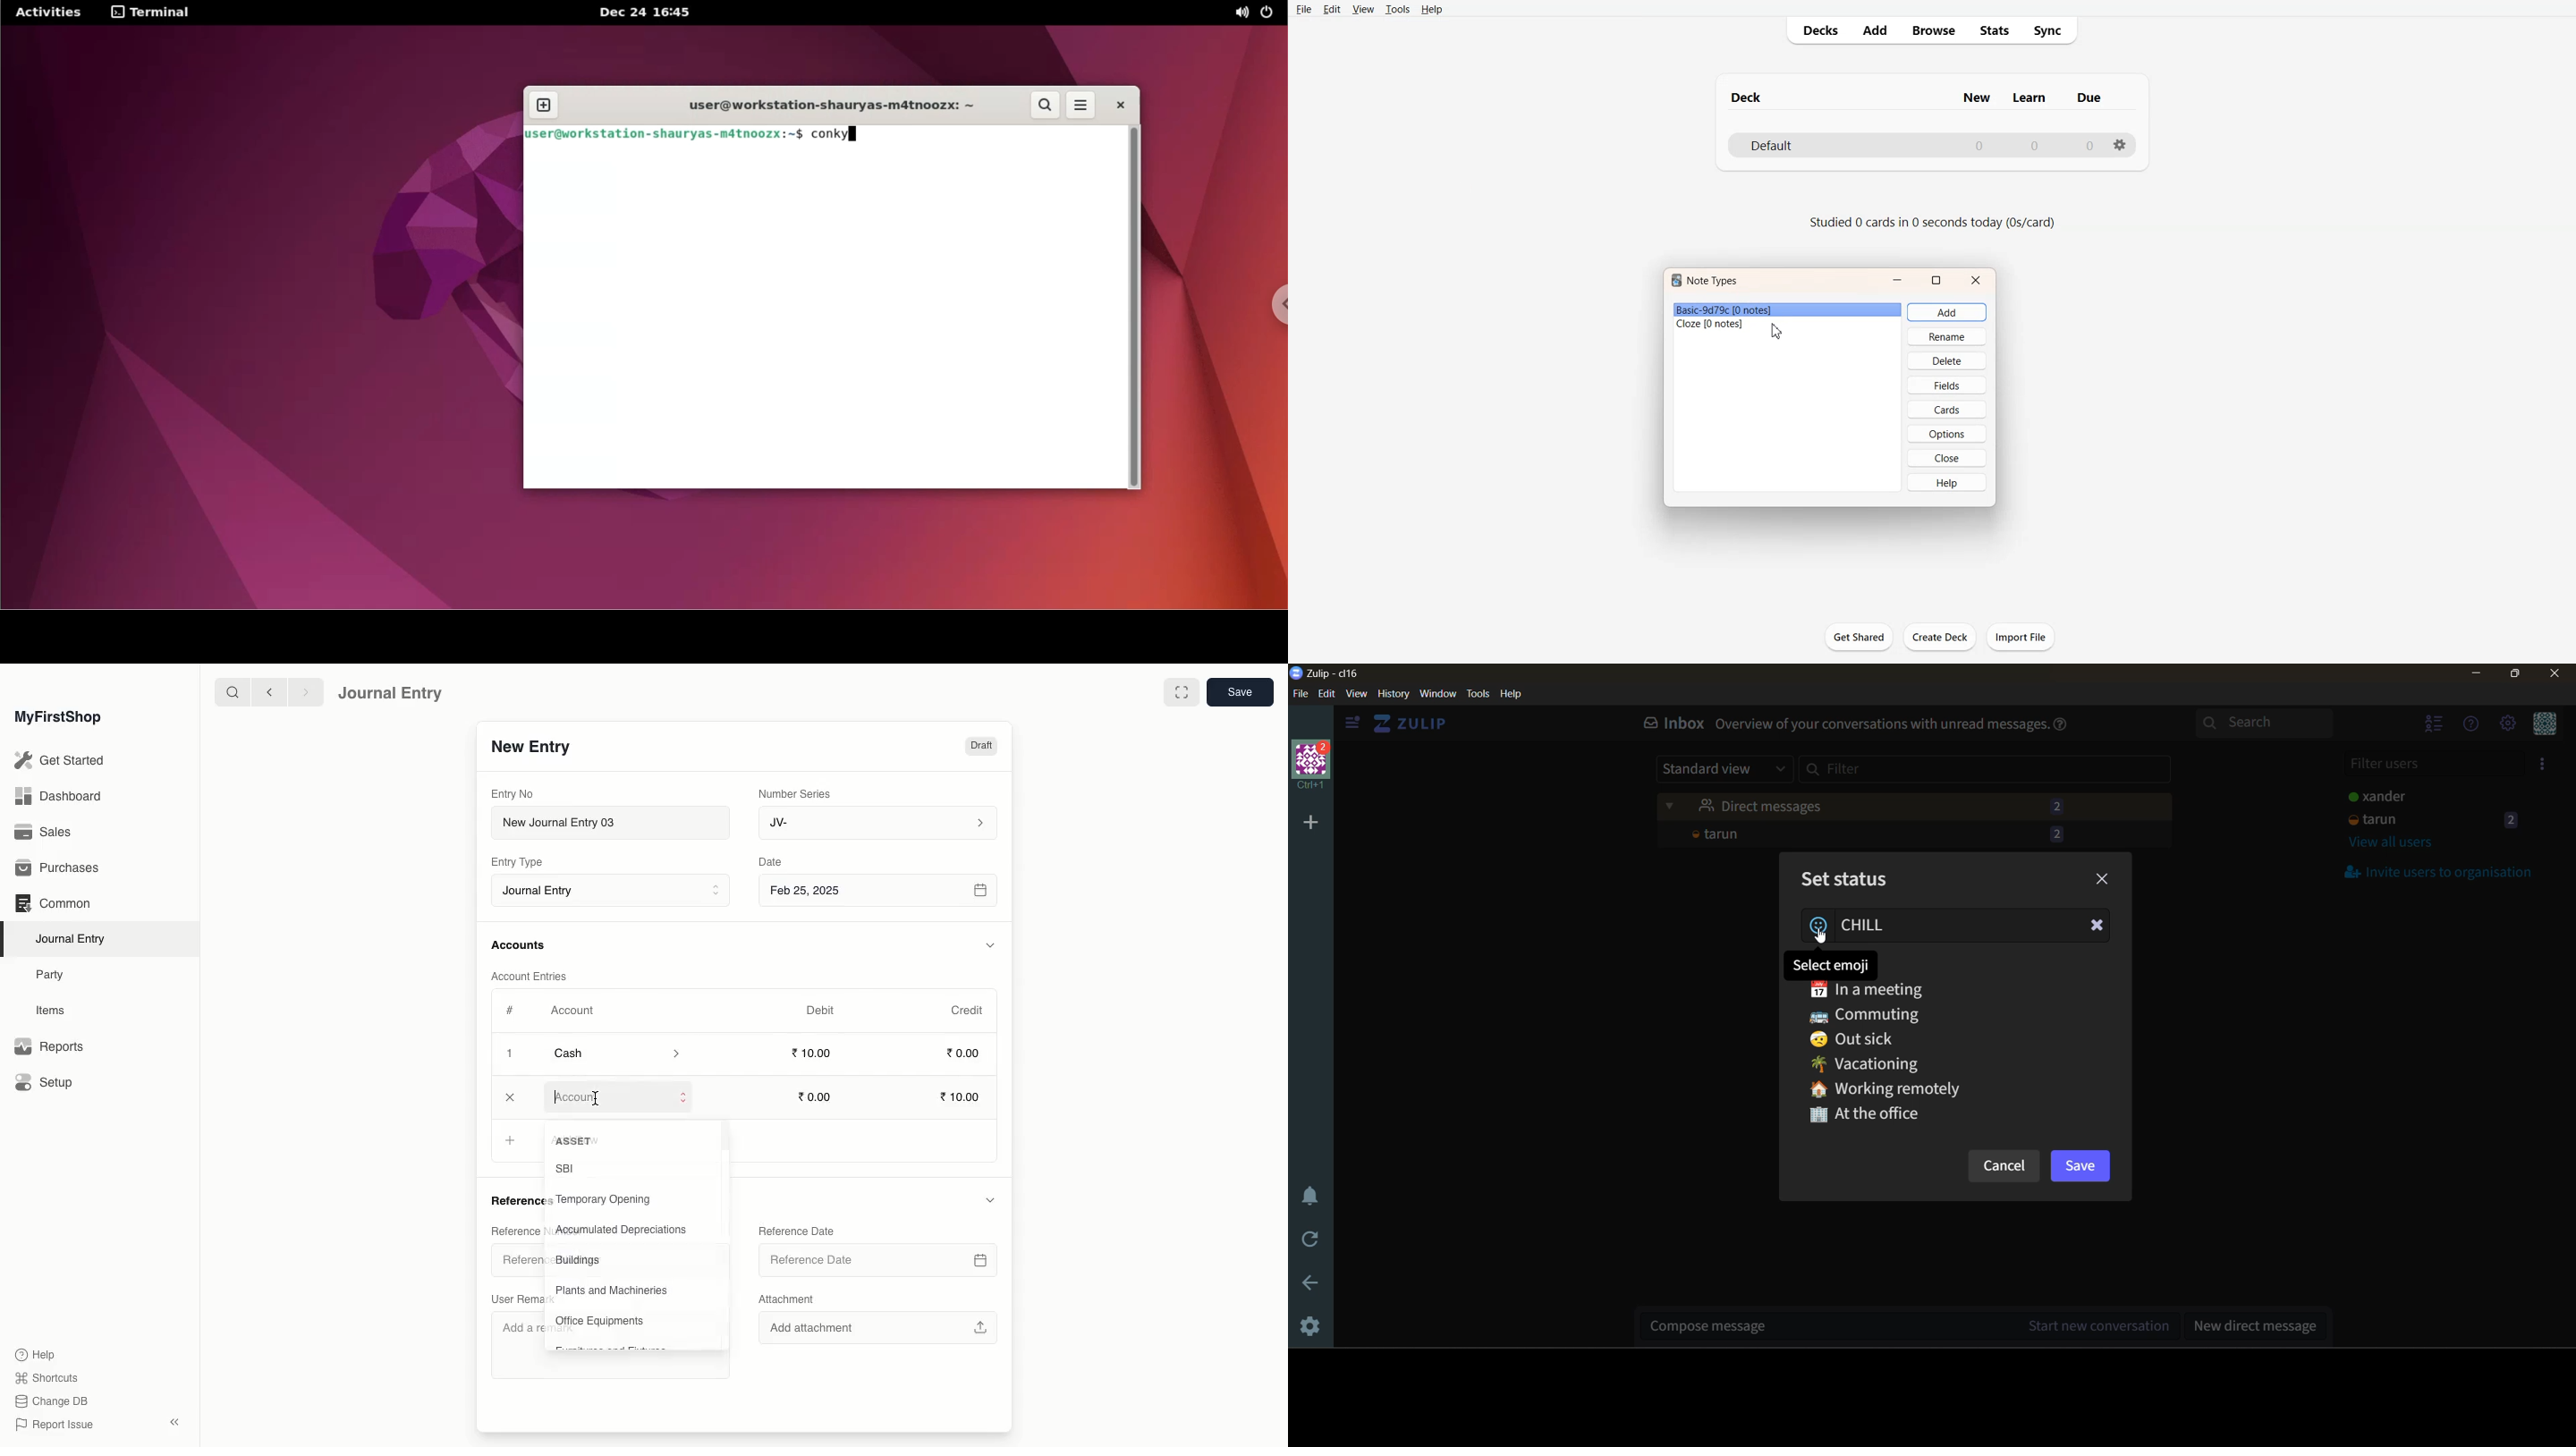 The image size is (2576, 1456). I want to click on Account, so click(572, 1011).